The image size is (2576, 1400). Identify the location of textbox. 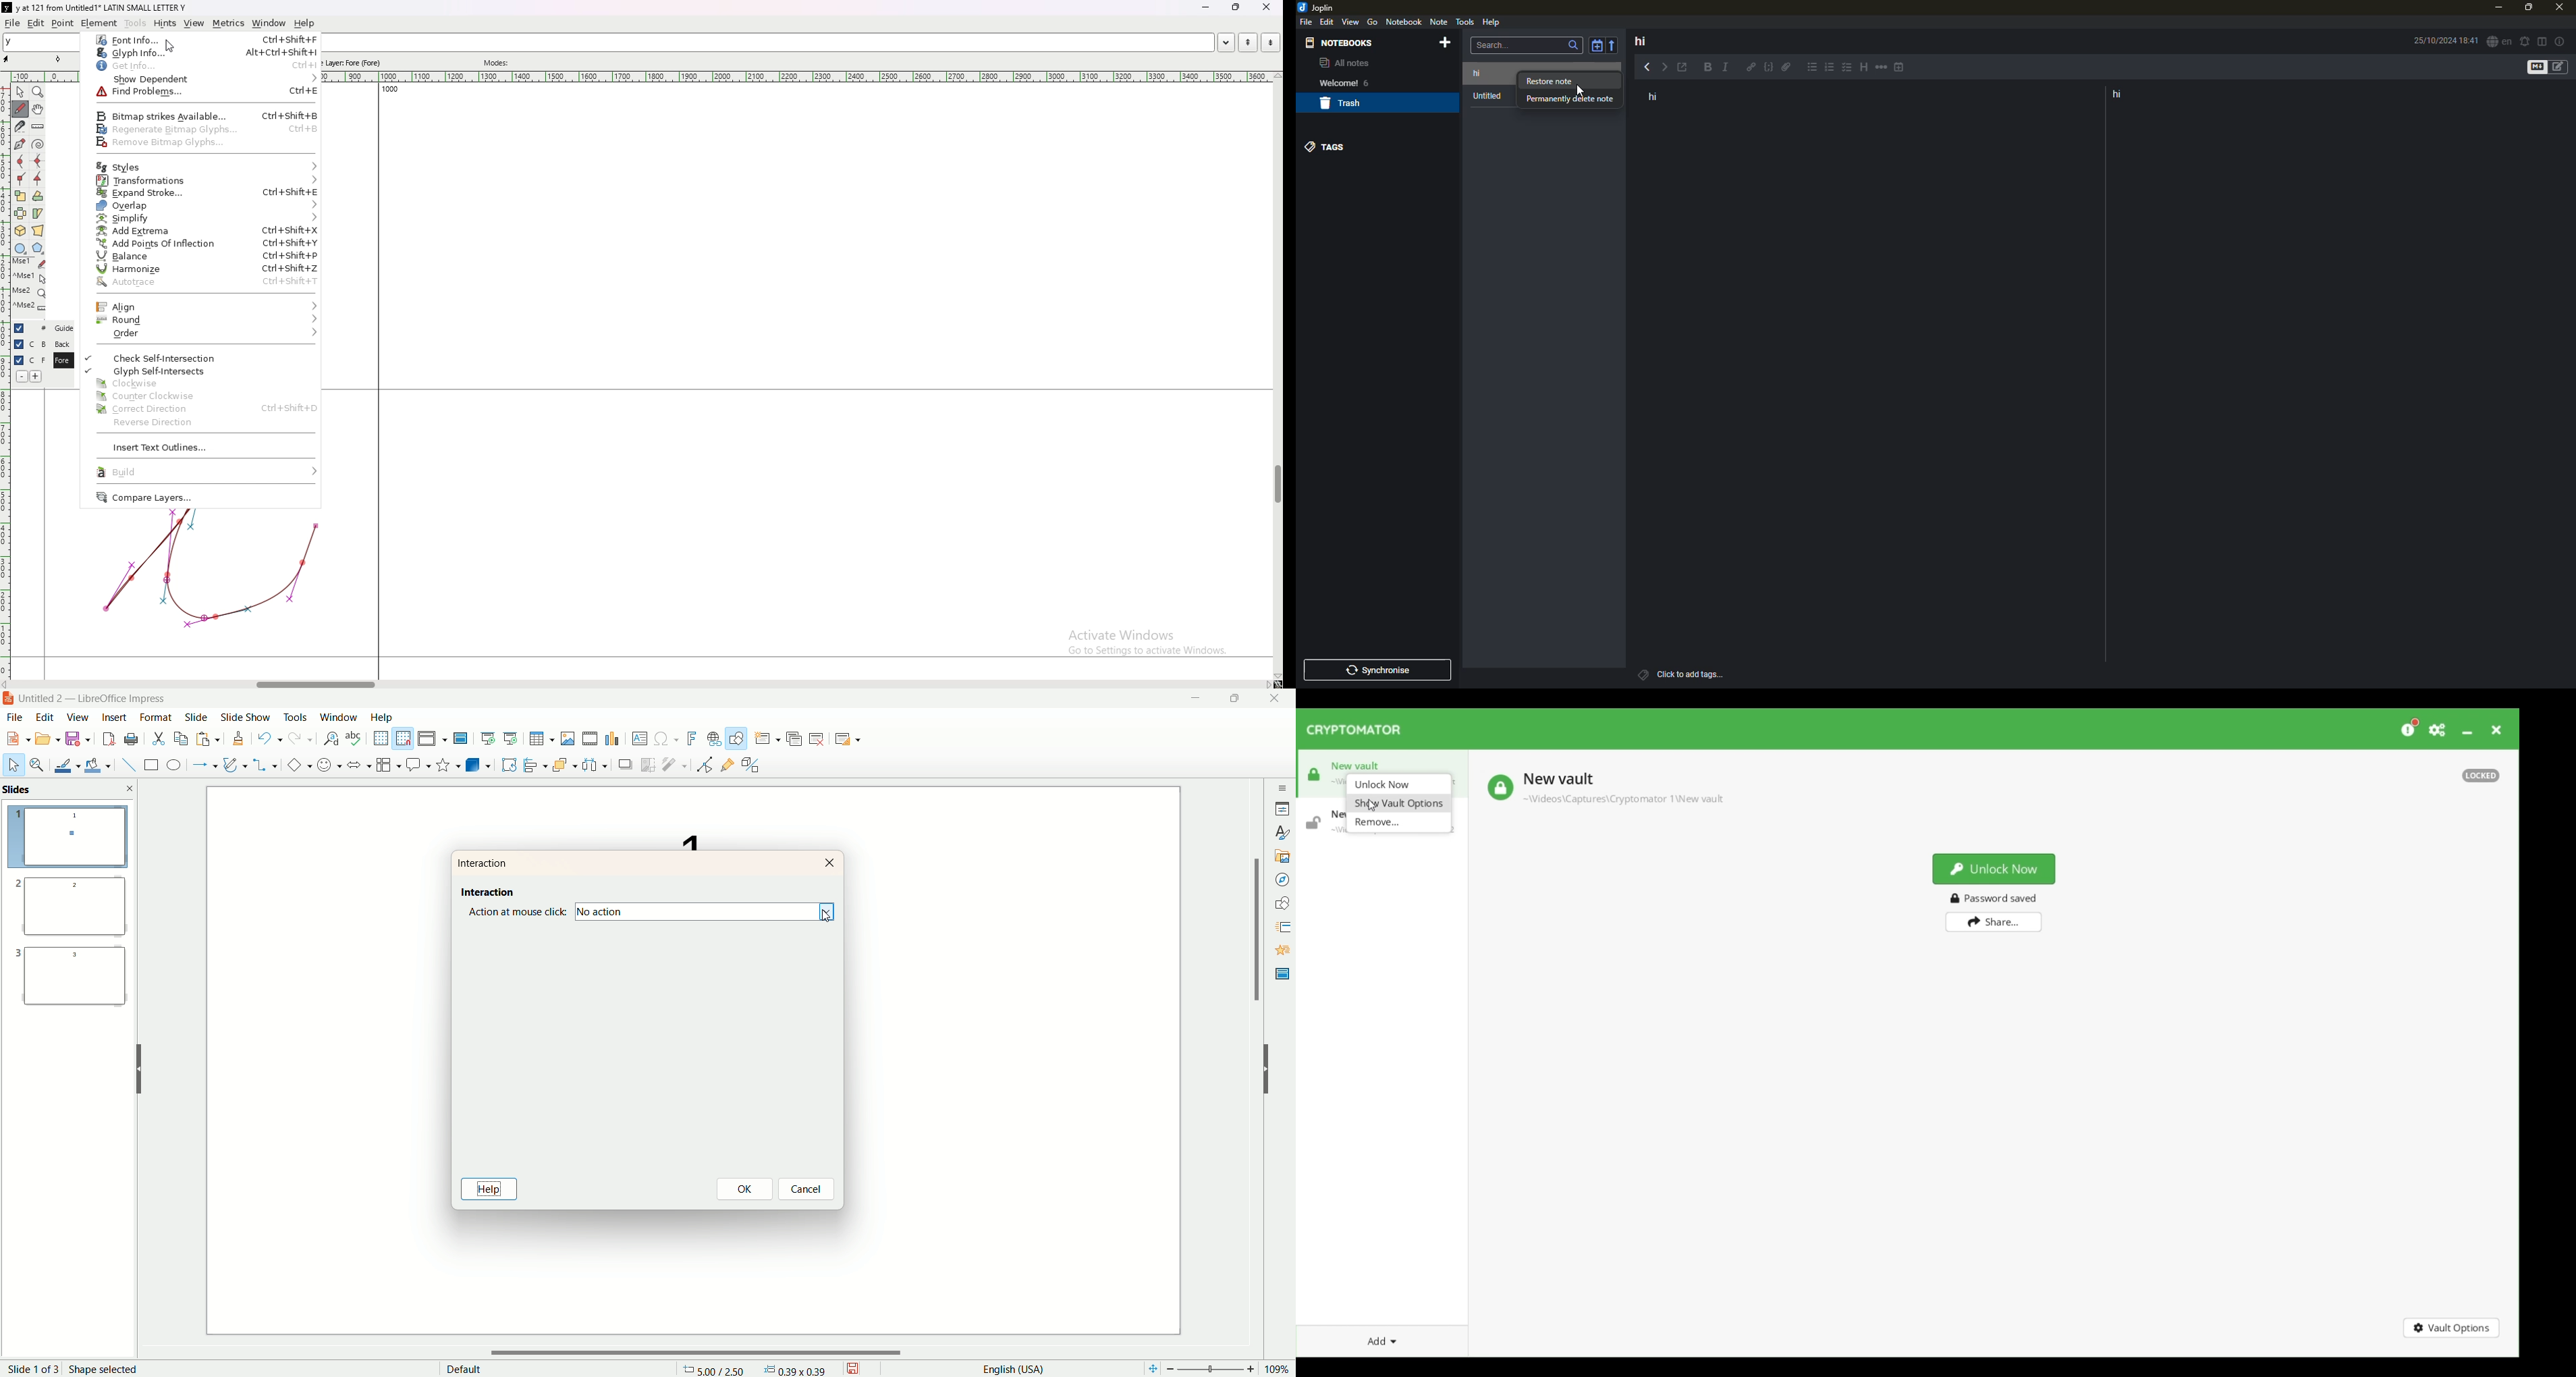
(639, 738).